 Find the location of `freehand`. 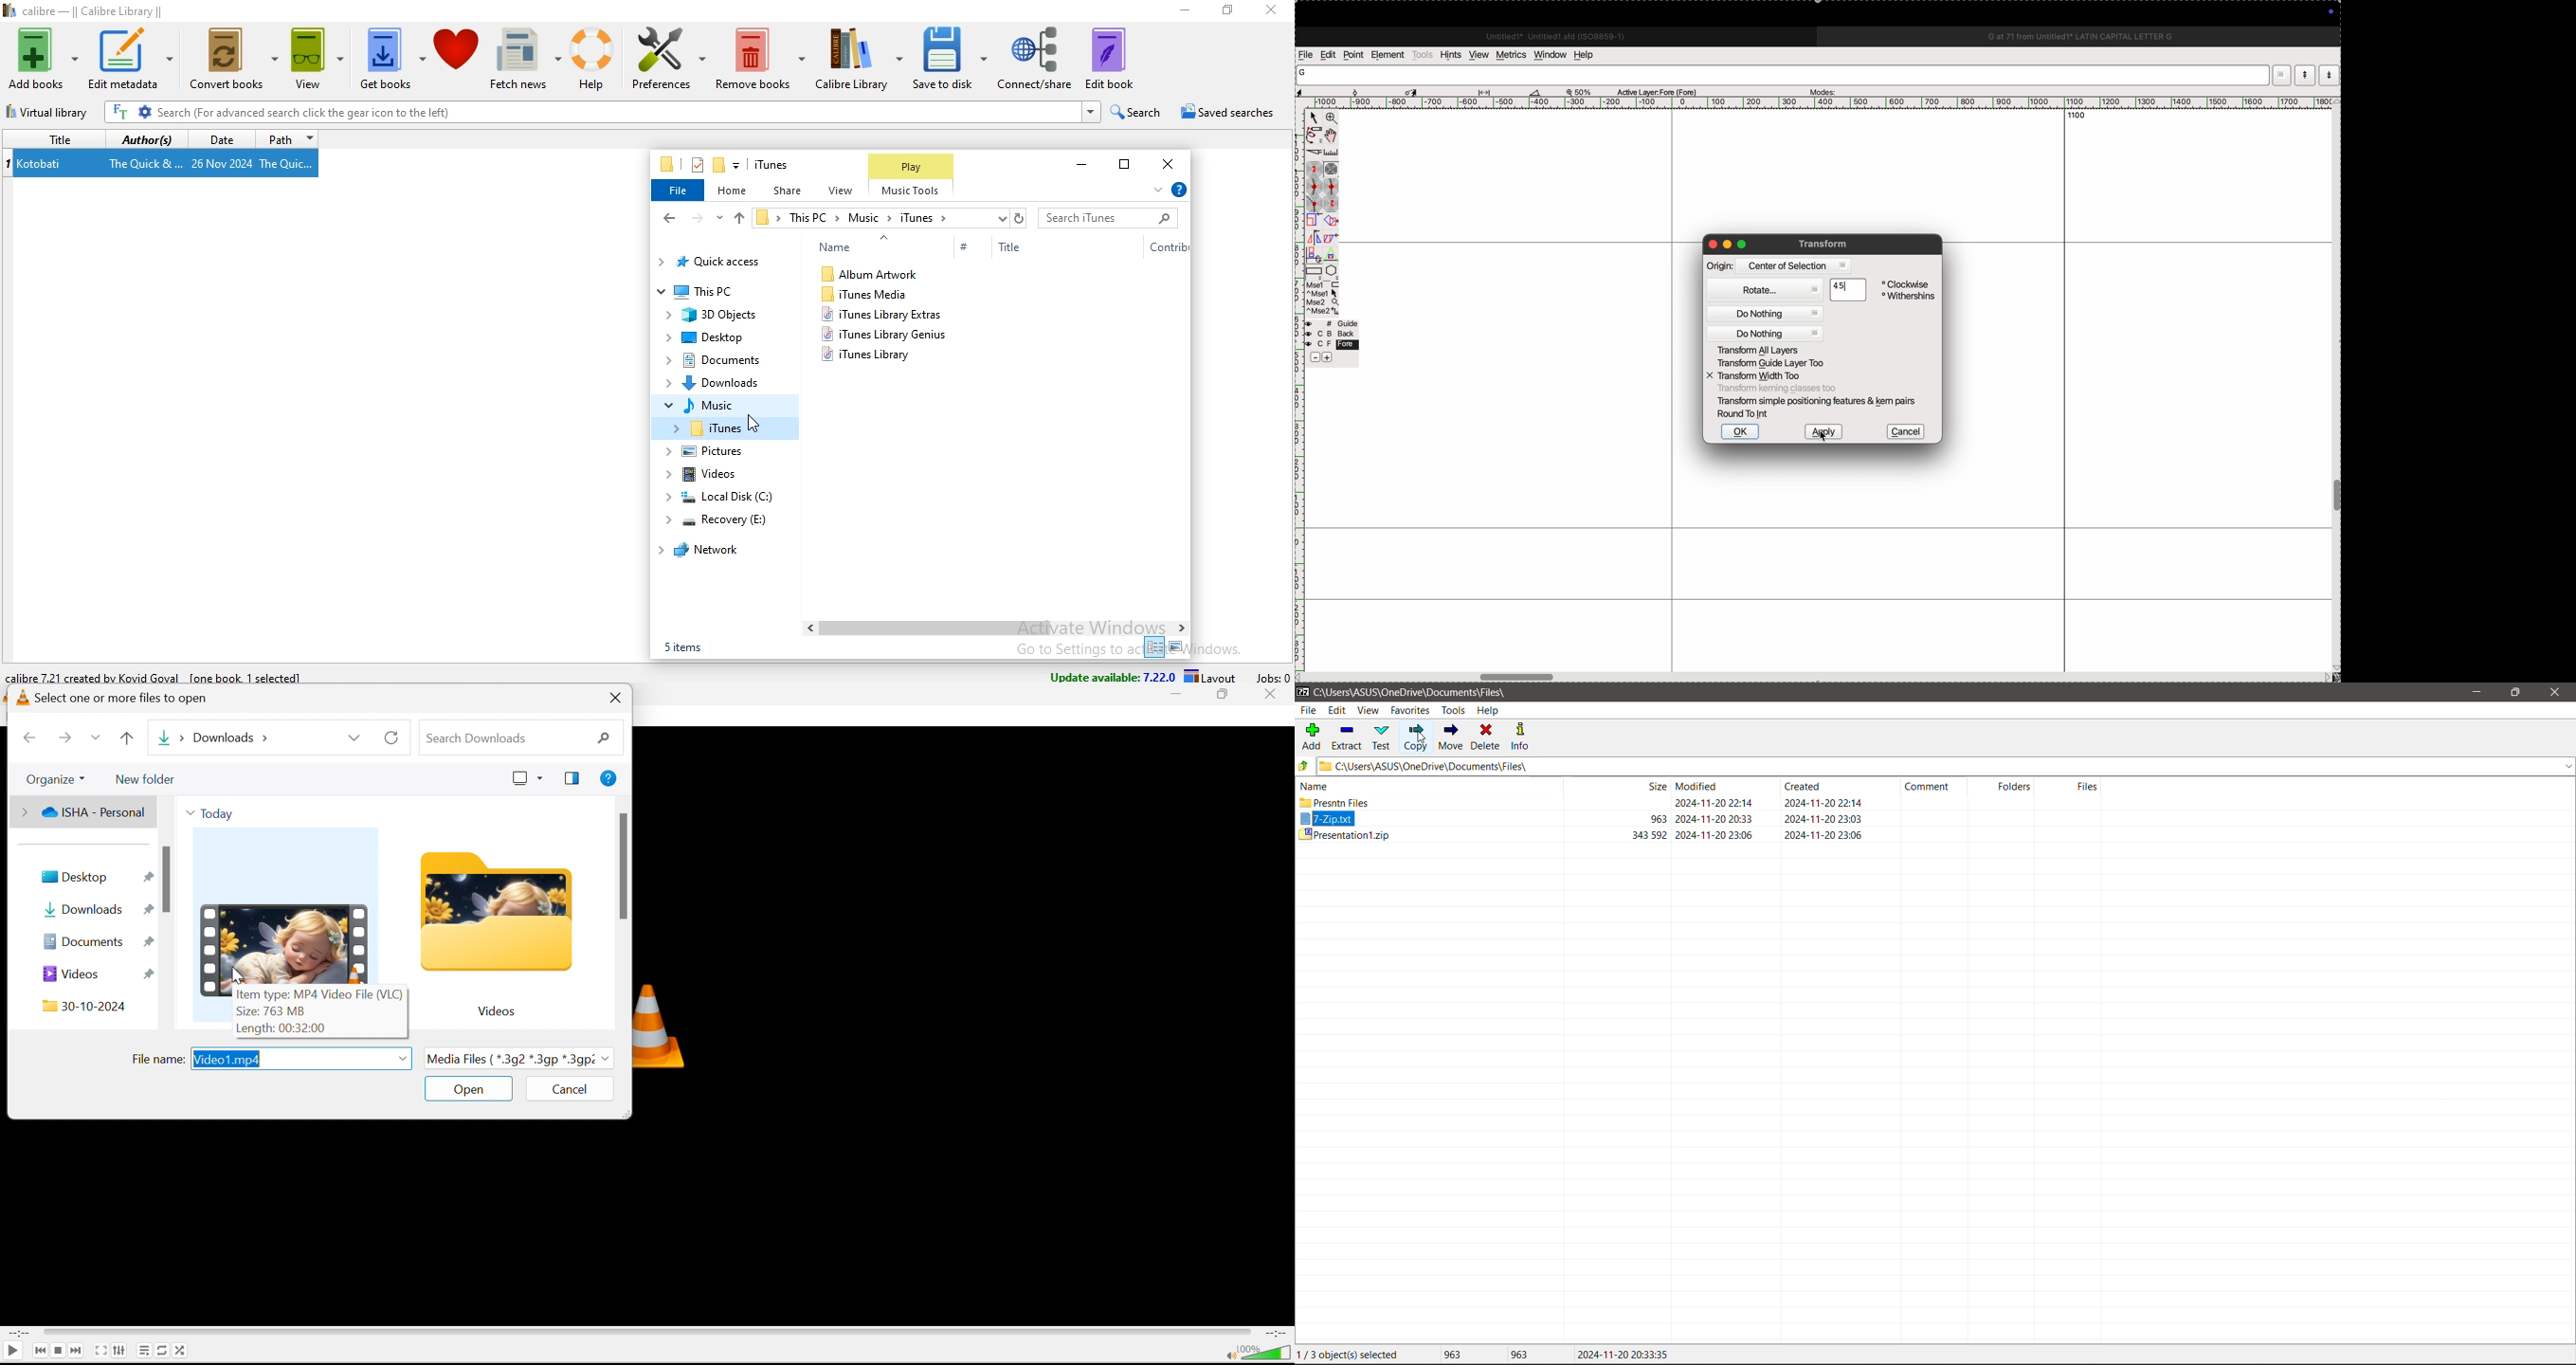

freehand is located at coordinates (1314, 136).